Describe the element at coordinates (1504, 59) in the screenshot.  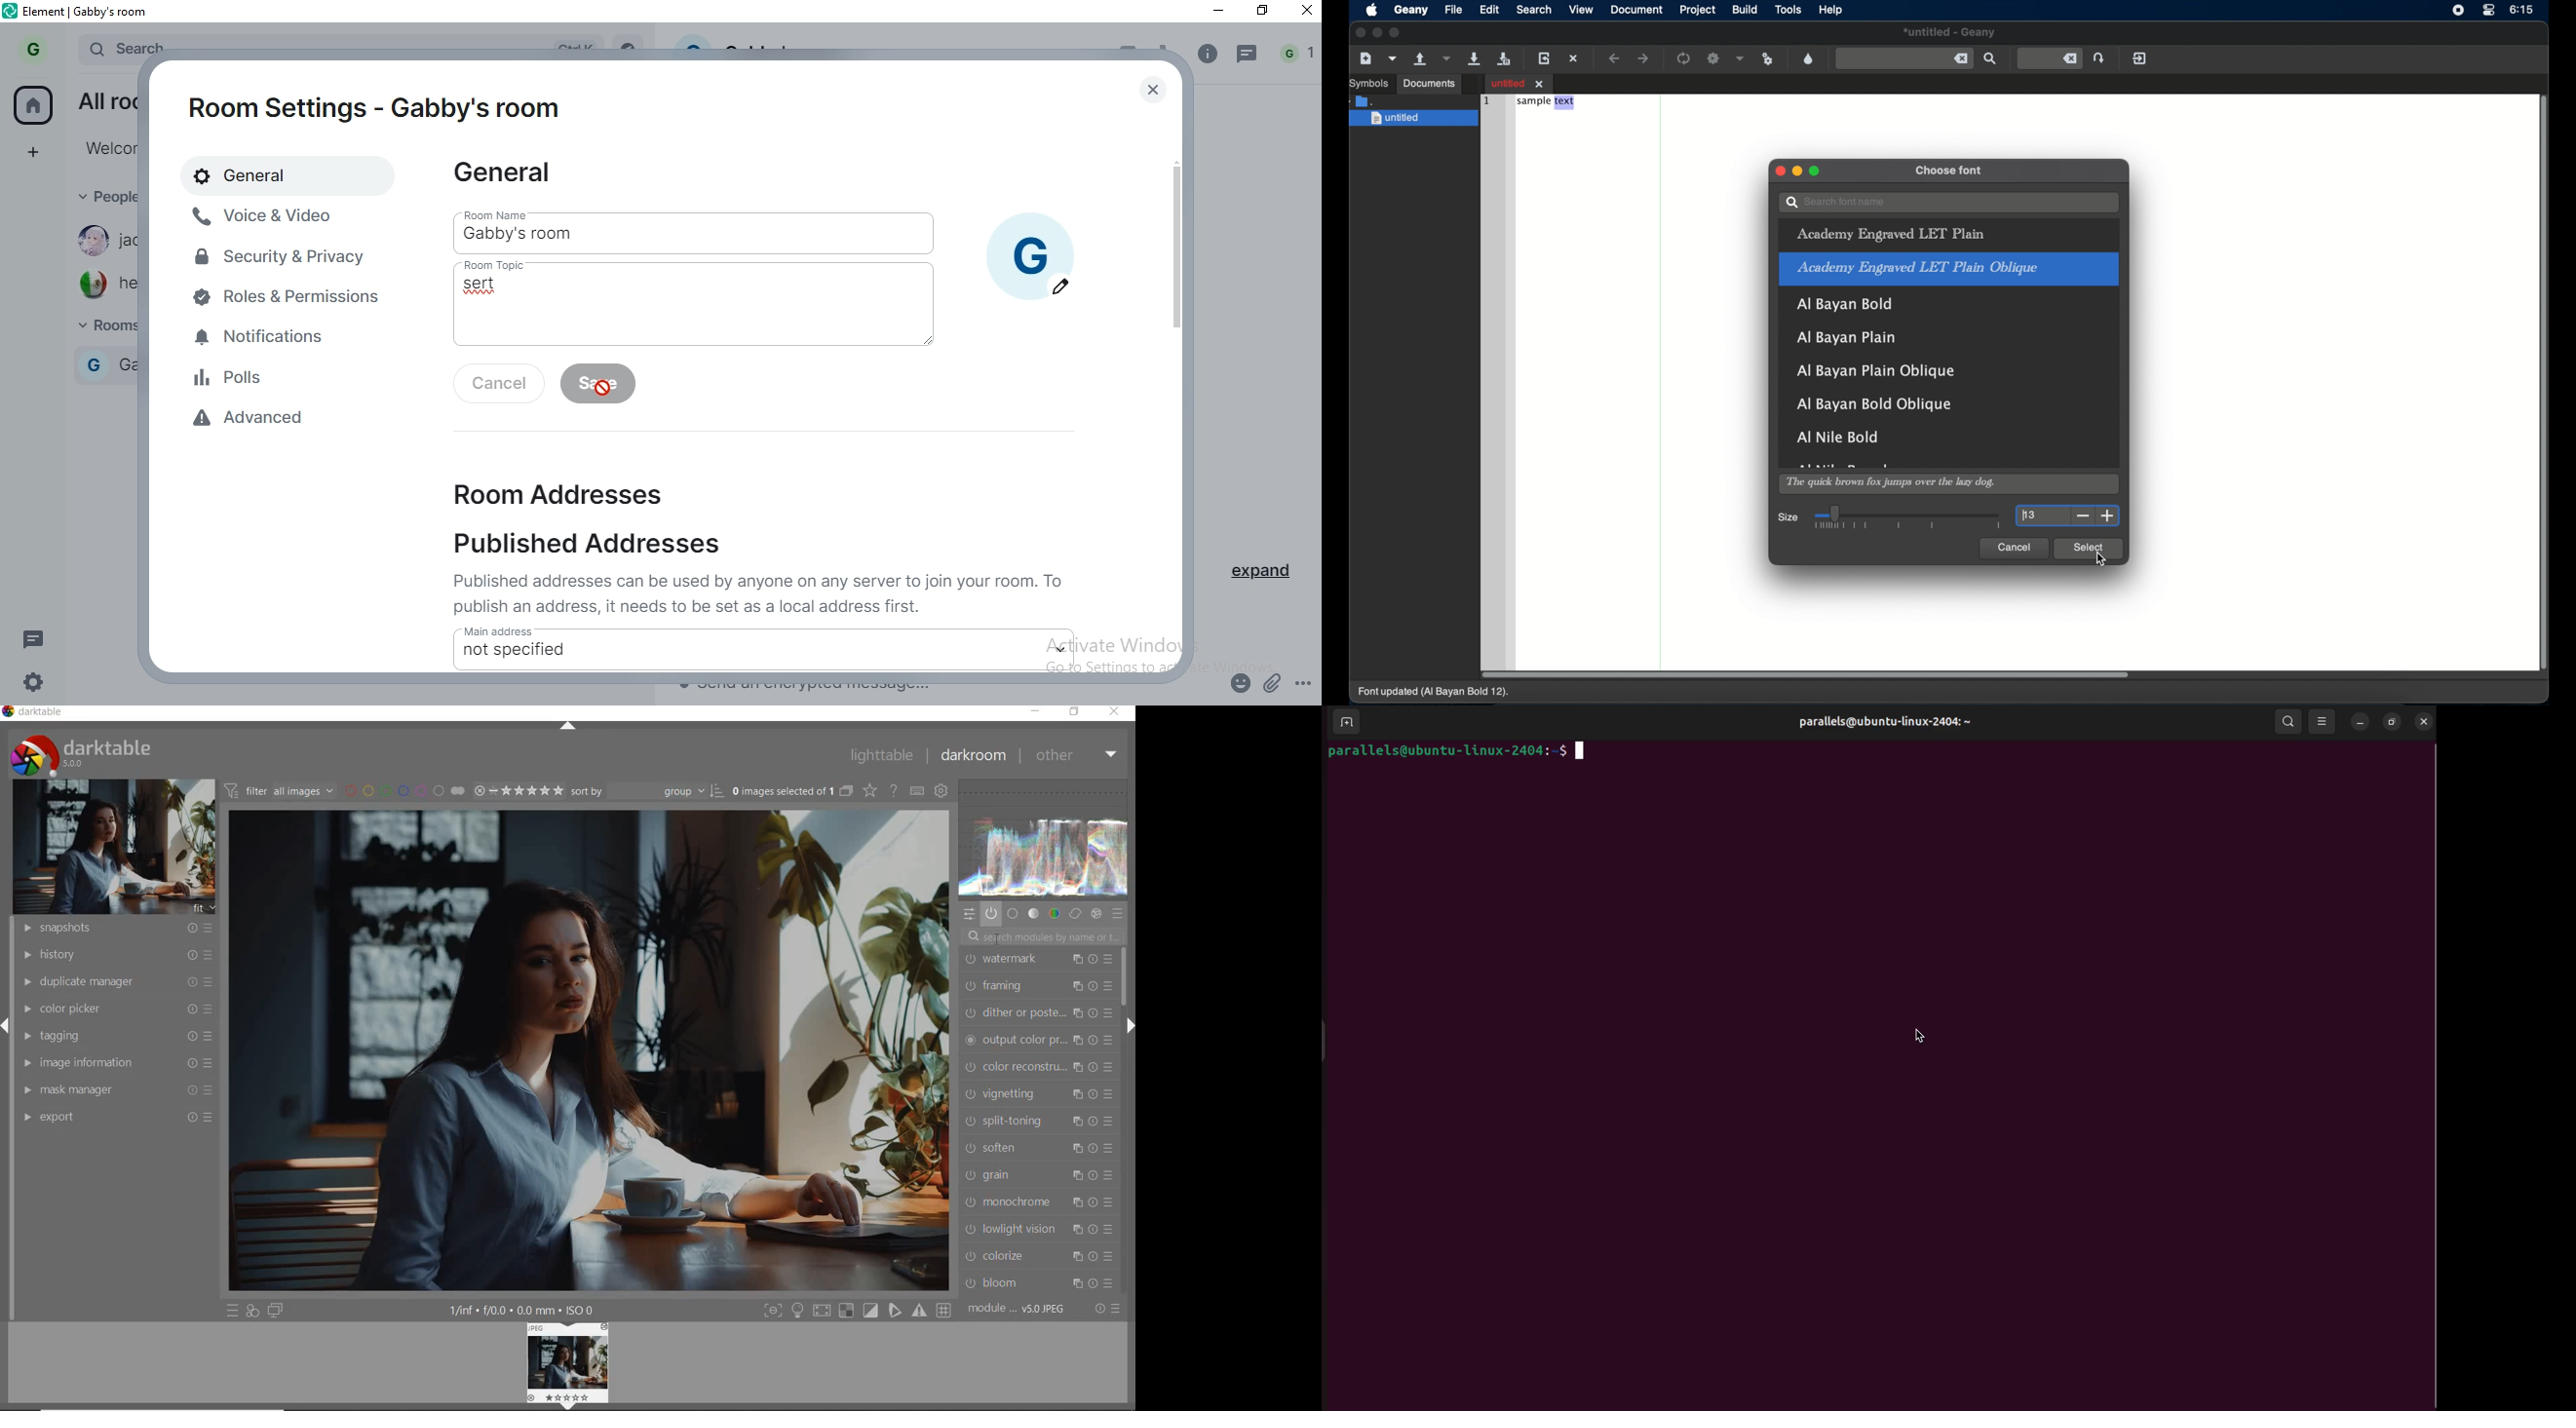
I see `save all current files` at that location.